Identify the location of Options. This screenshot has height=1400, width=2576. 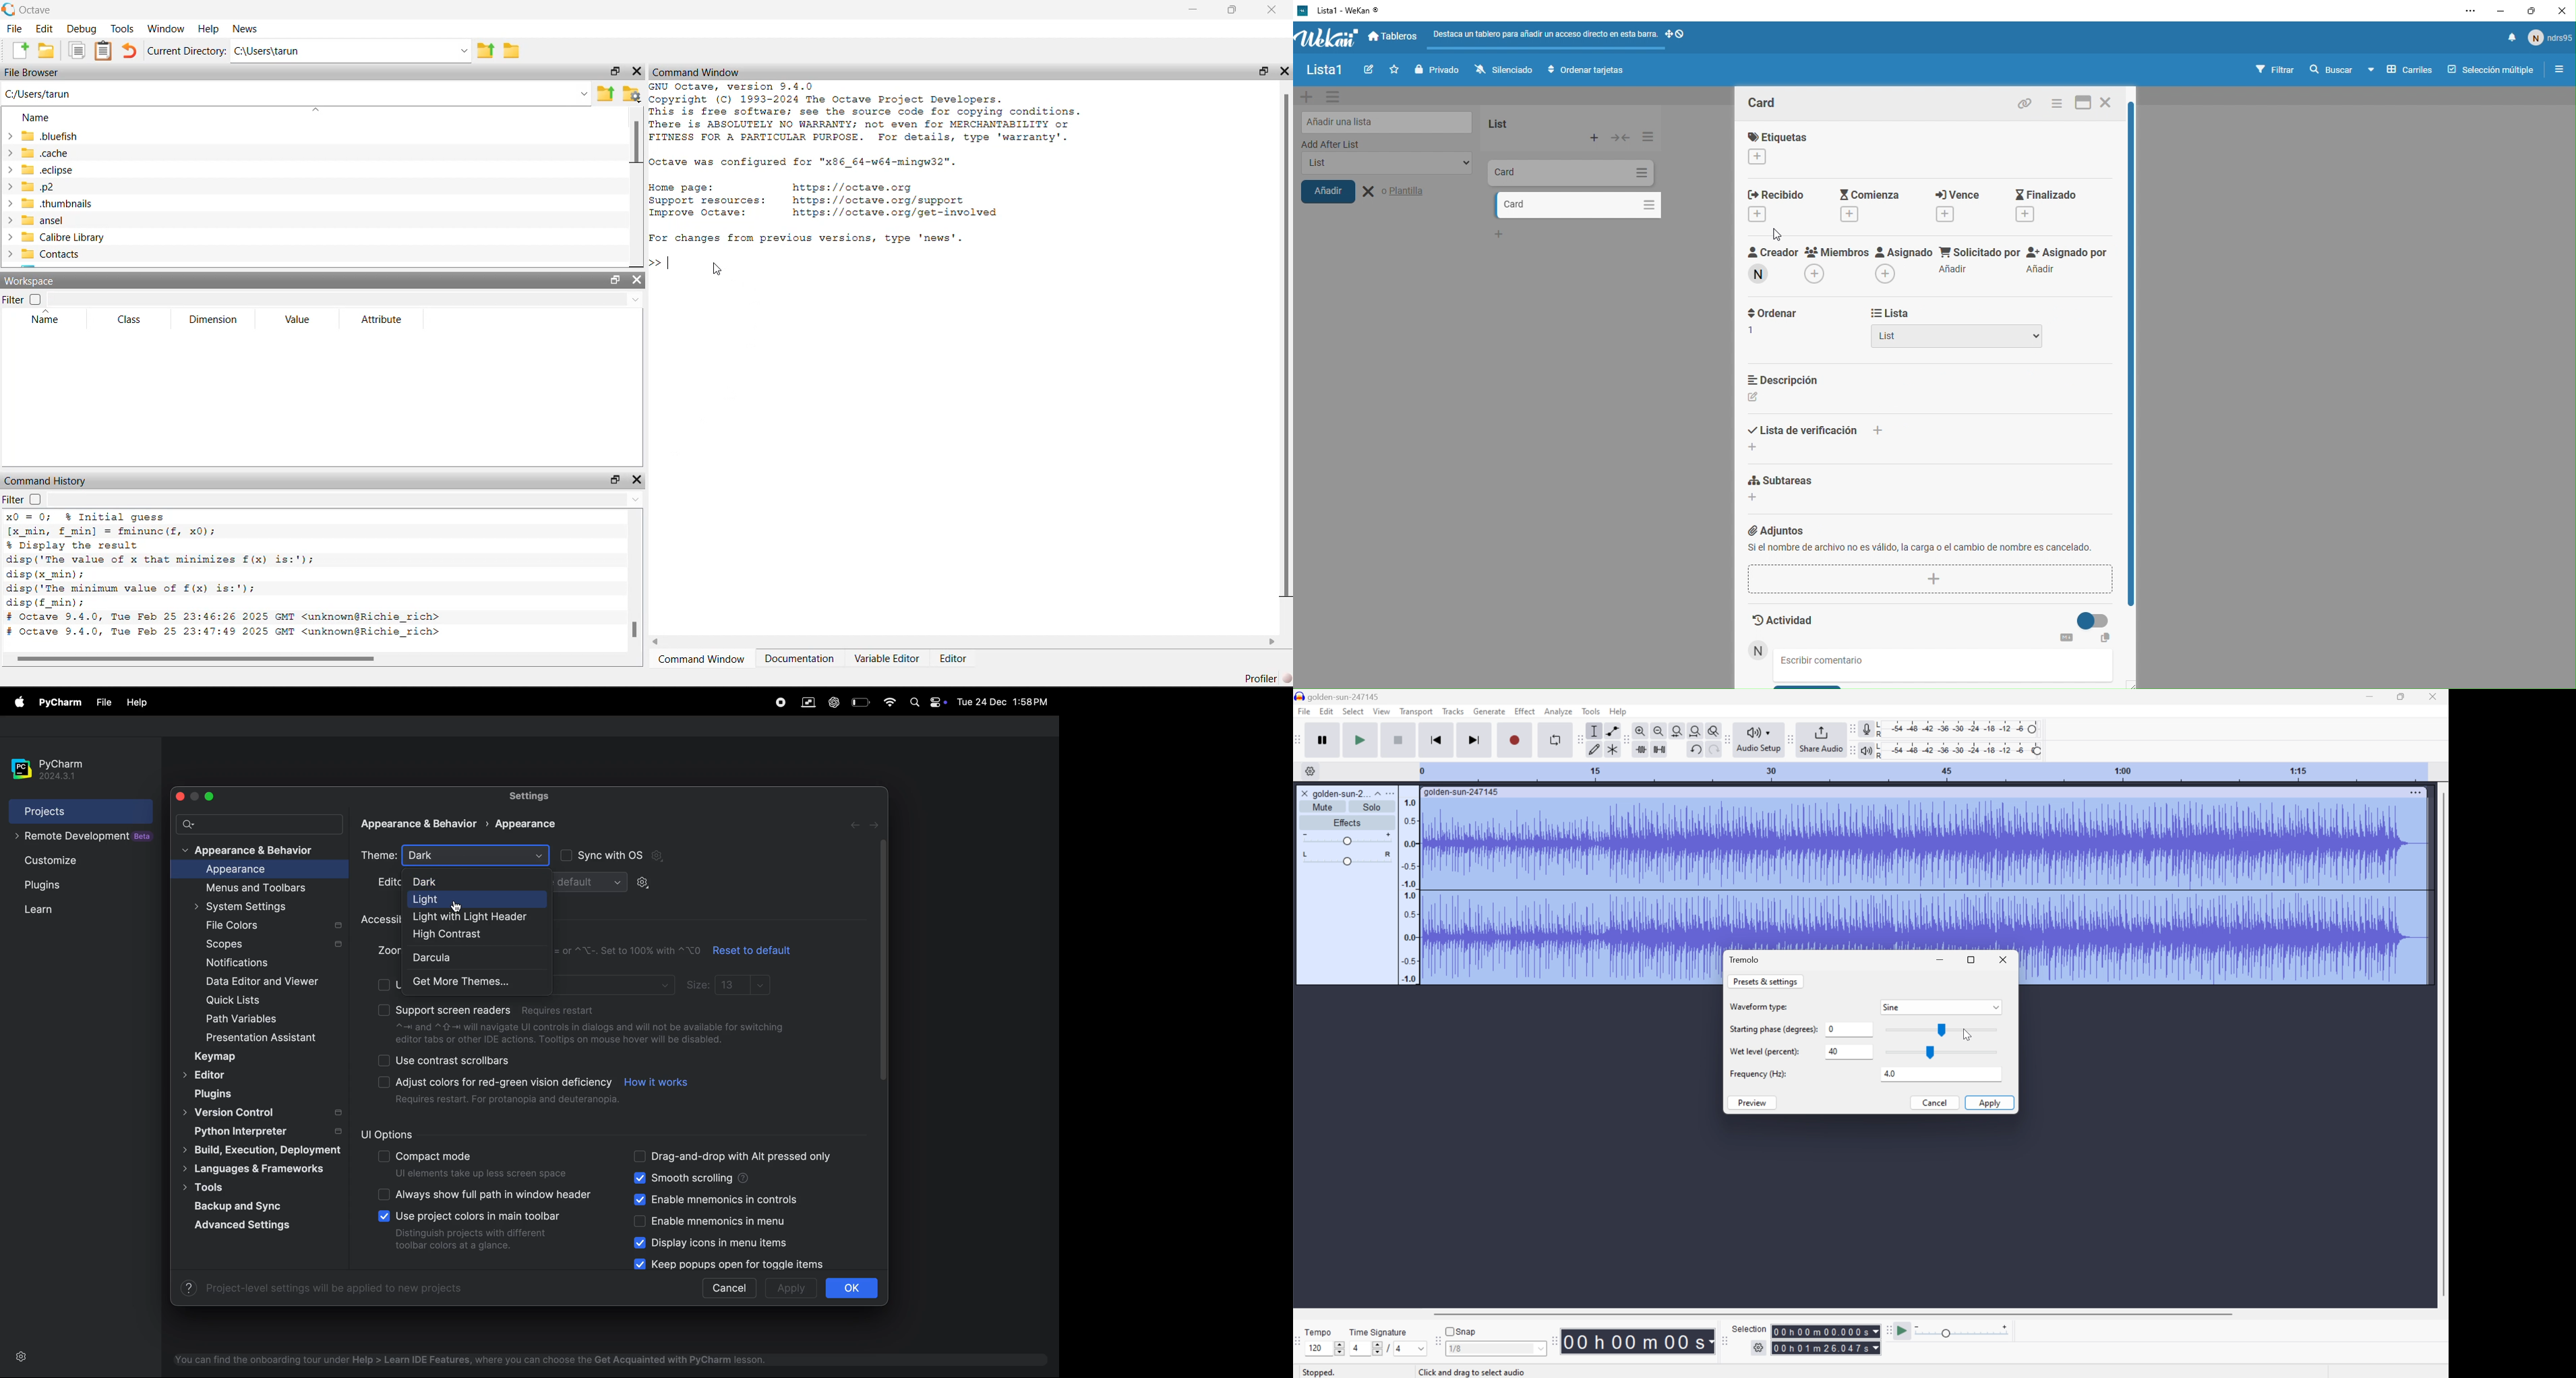
(1646, 203).